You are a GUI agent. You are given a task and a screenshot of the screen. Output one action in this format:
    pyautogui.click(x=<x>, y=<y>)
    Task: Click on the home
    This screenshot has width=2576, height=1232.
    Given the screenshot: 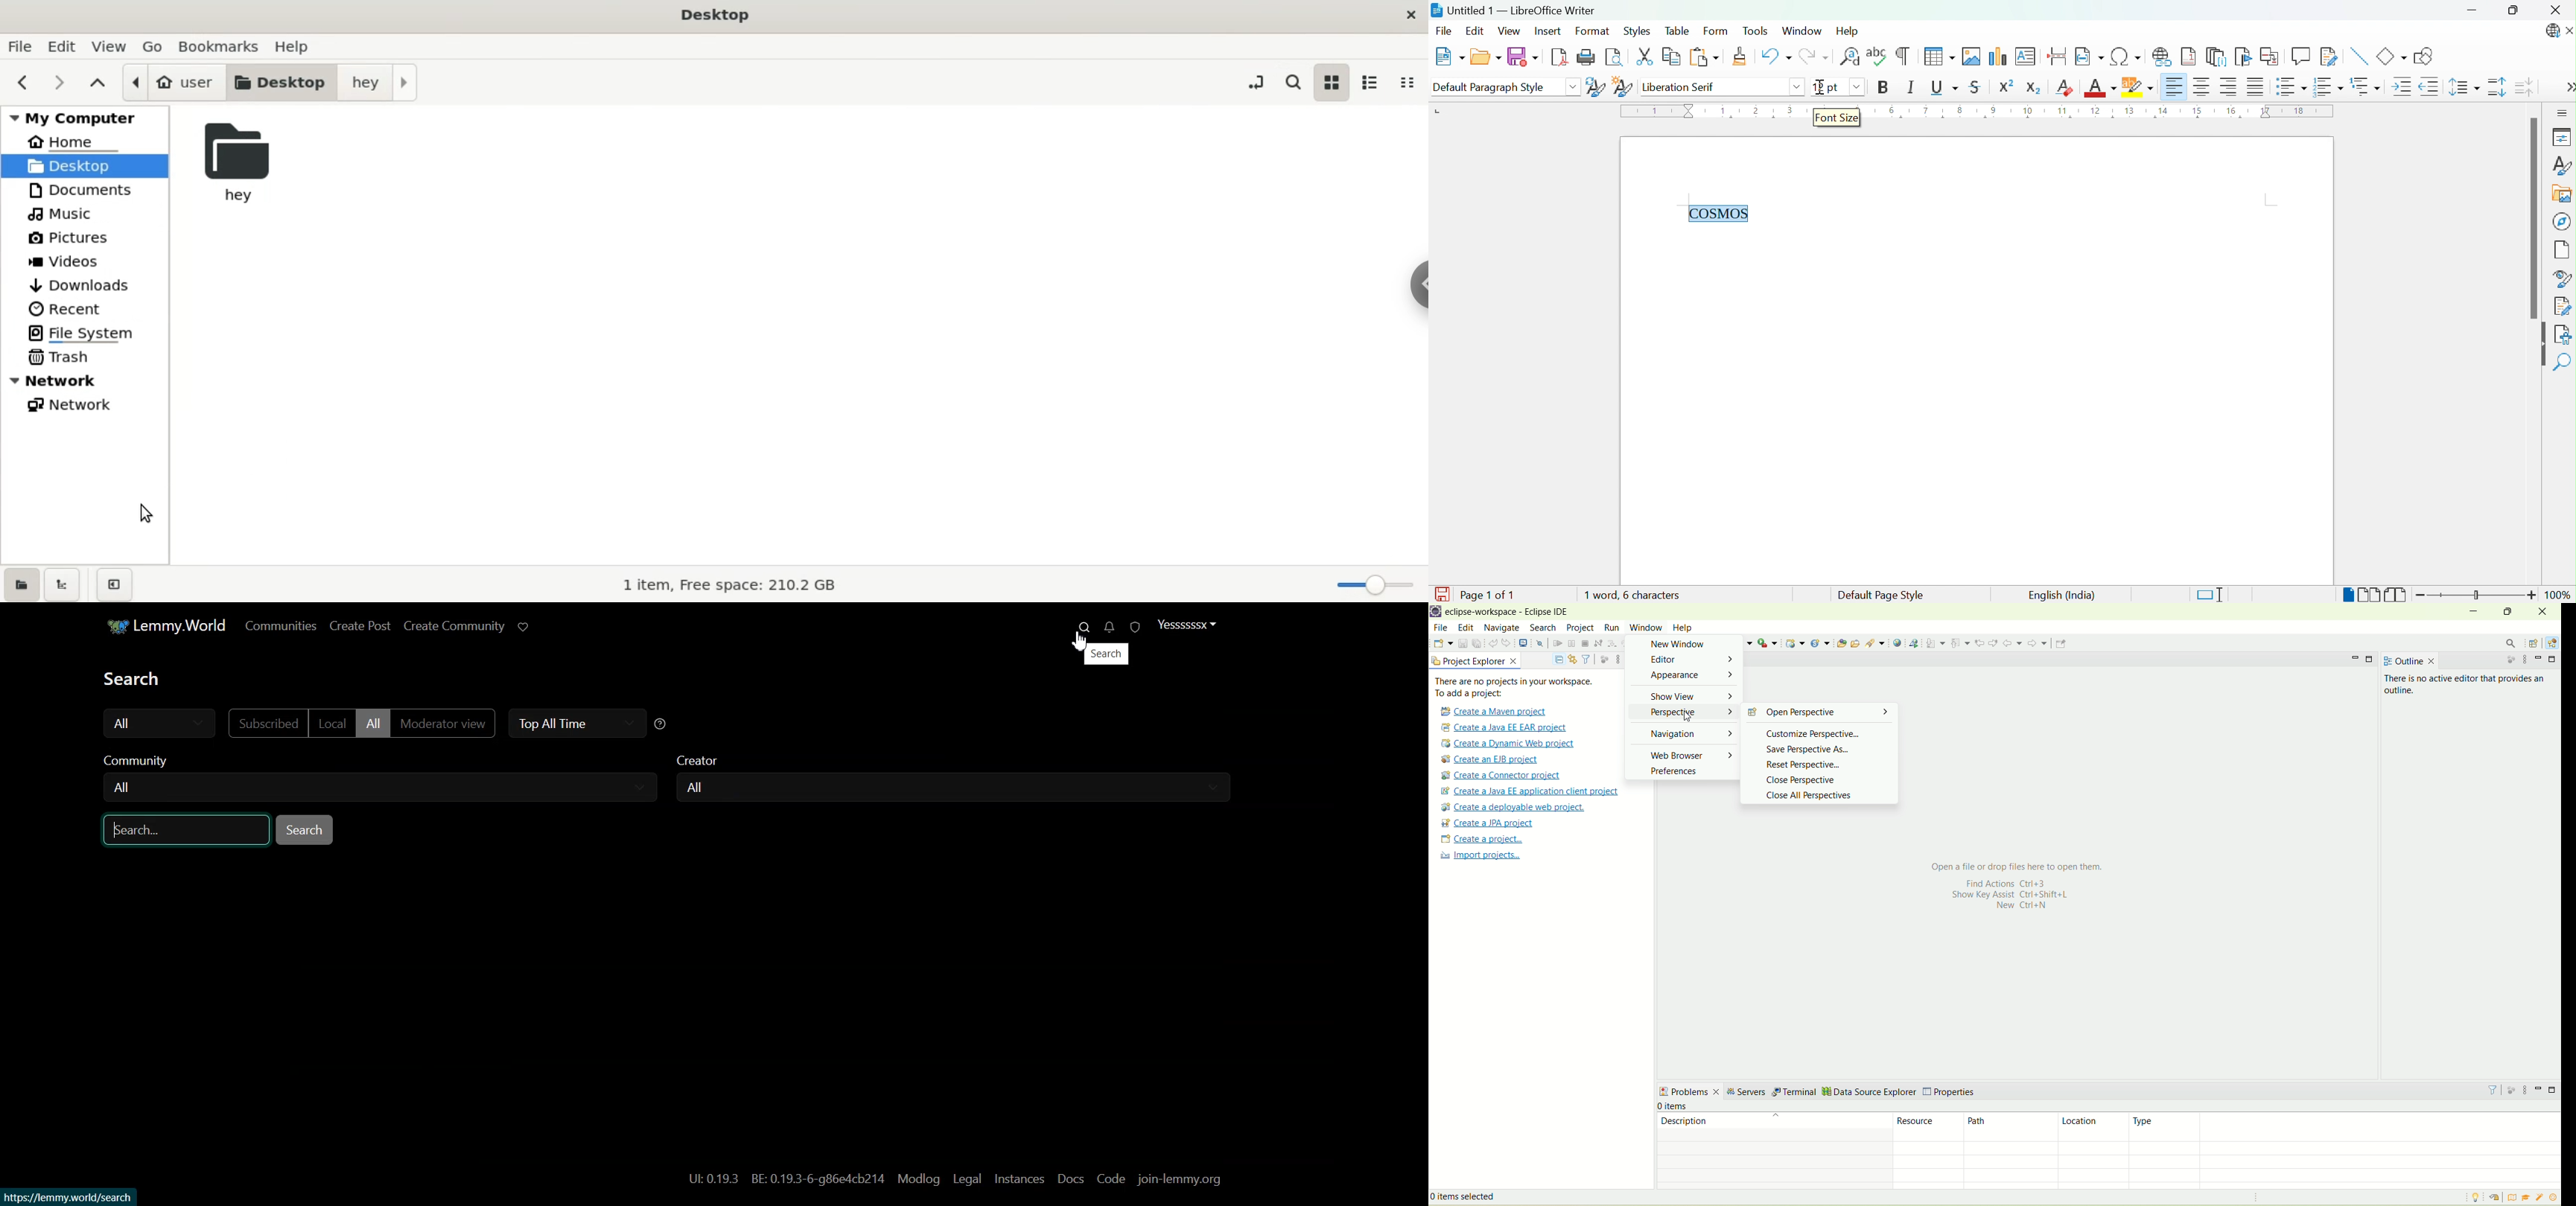 What is the action you would take?
    pyautogui.click(x=68, y=143)
    